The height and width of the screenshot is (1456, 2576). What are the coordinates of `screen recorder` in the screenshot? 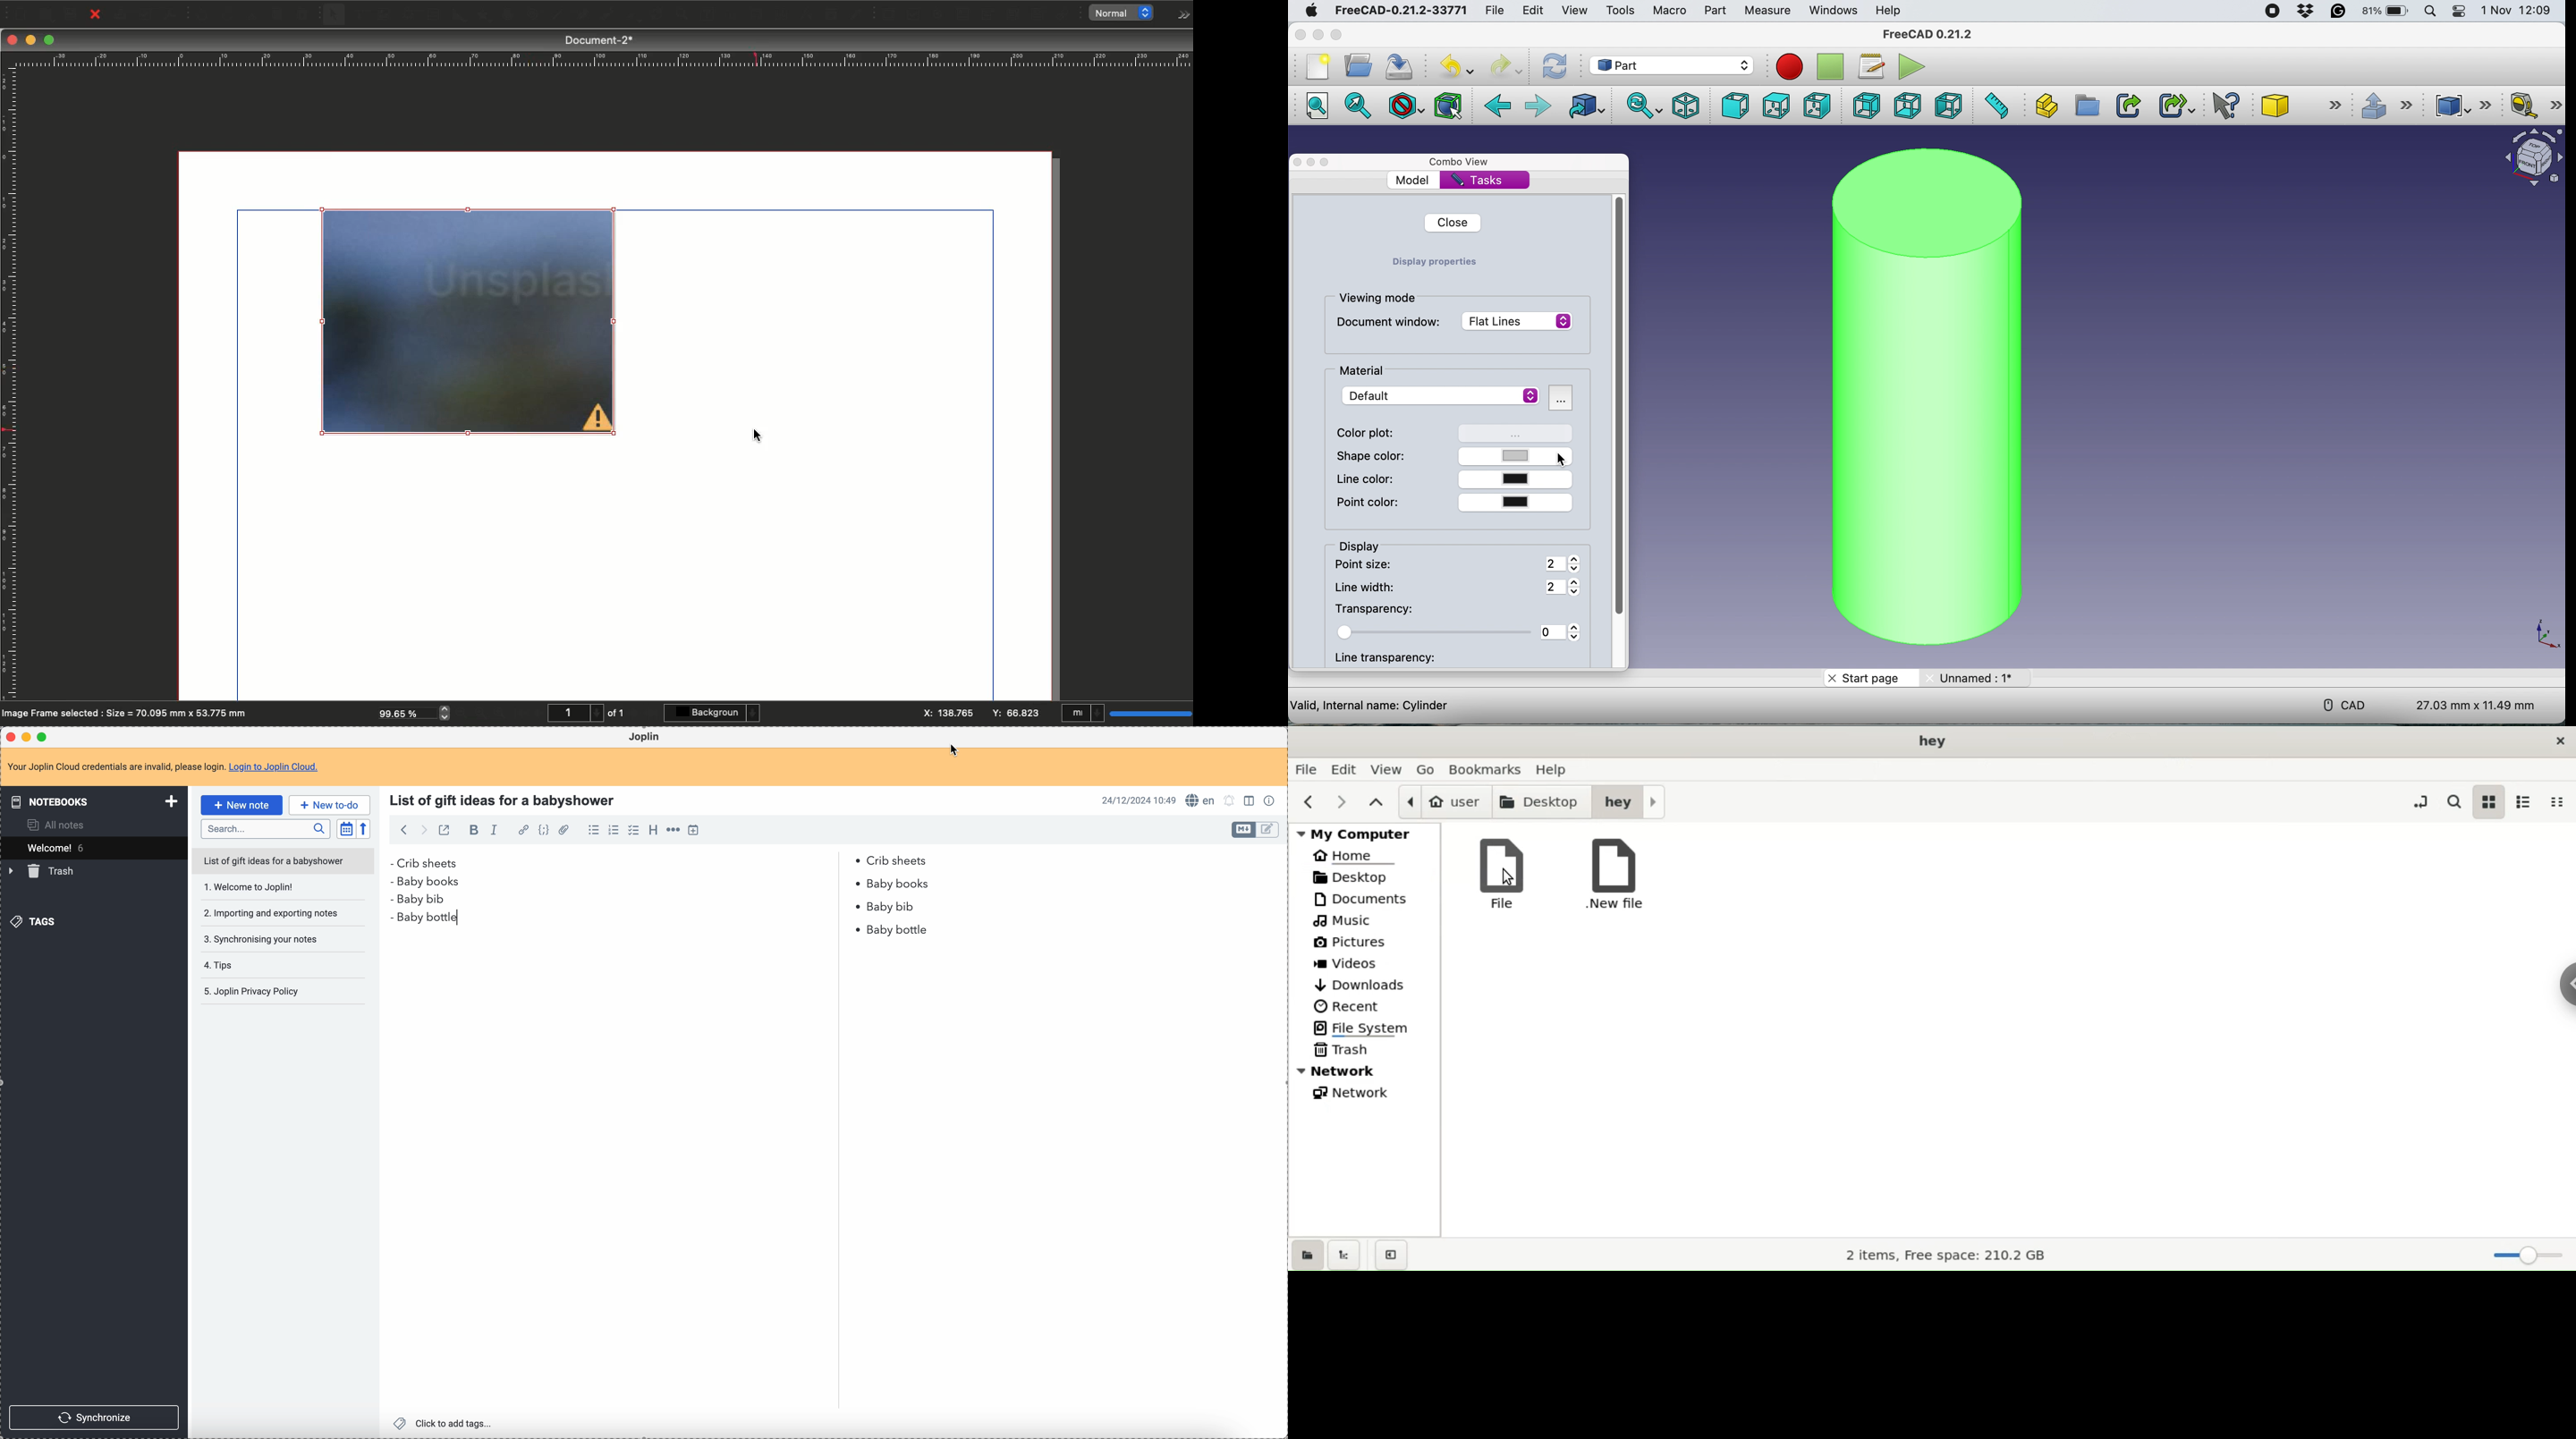 It's located at (2273, 12).